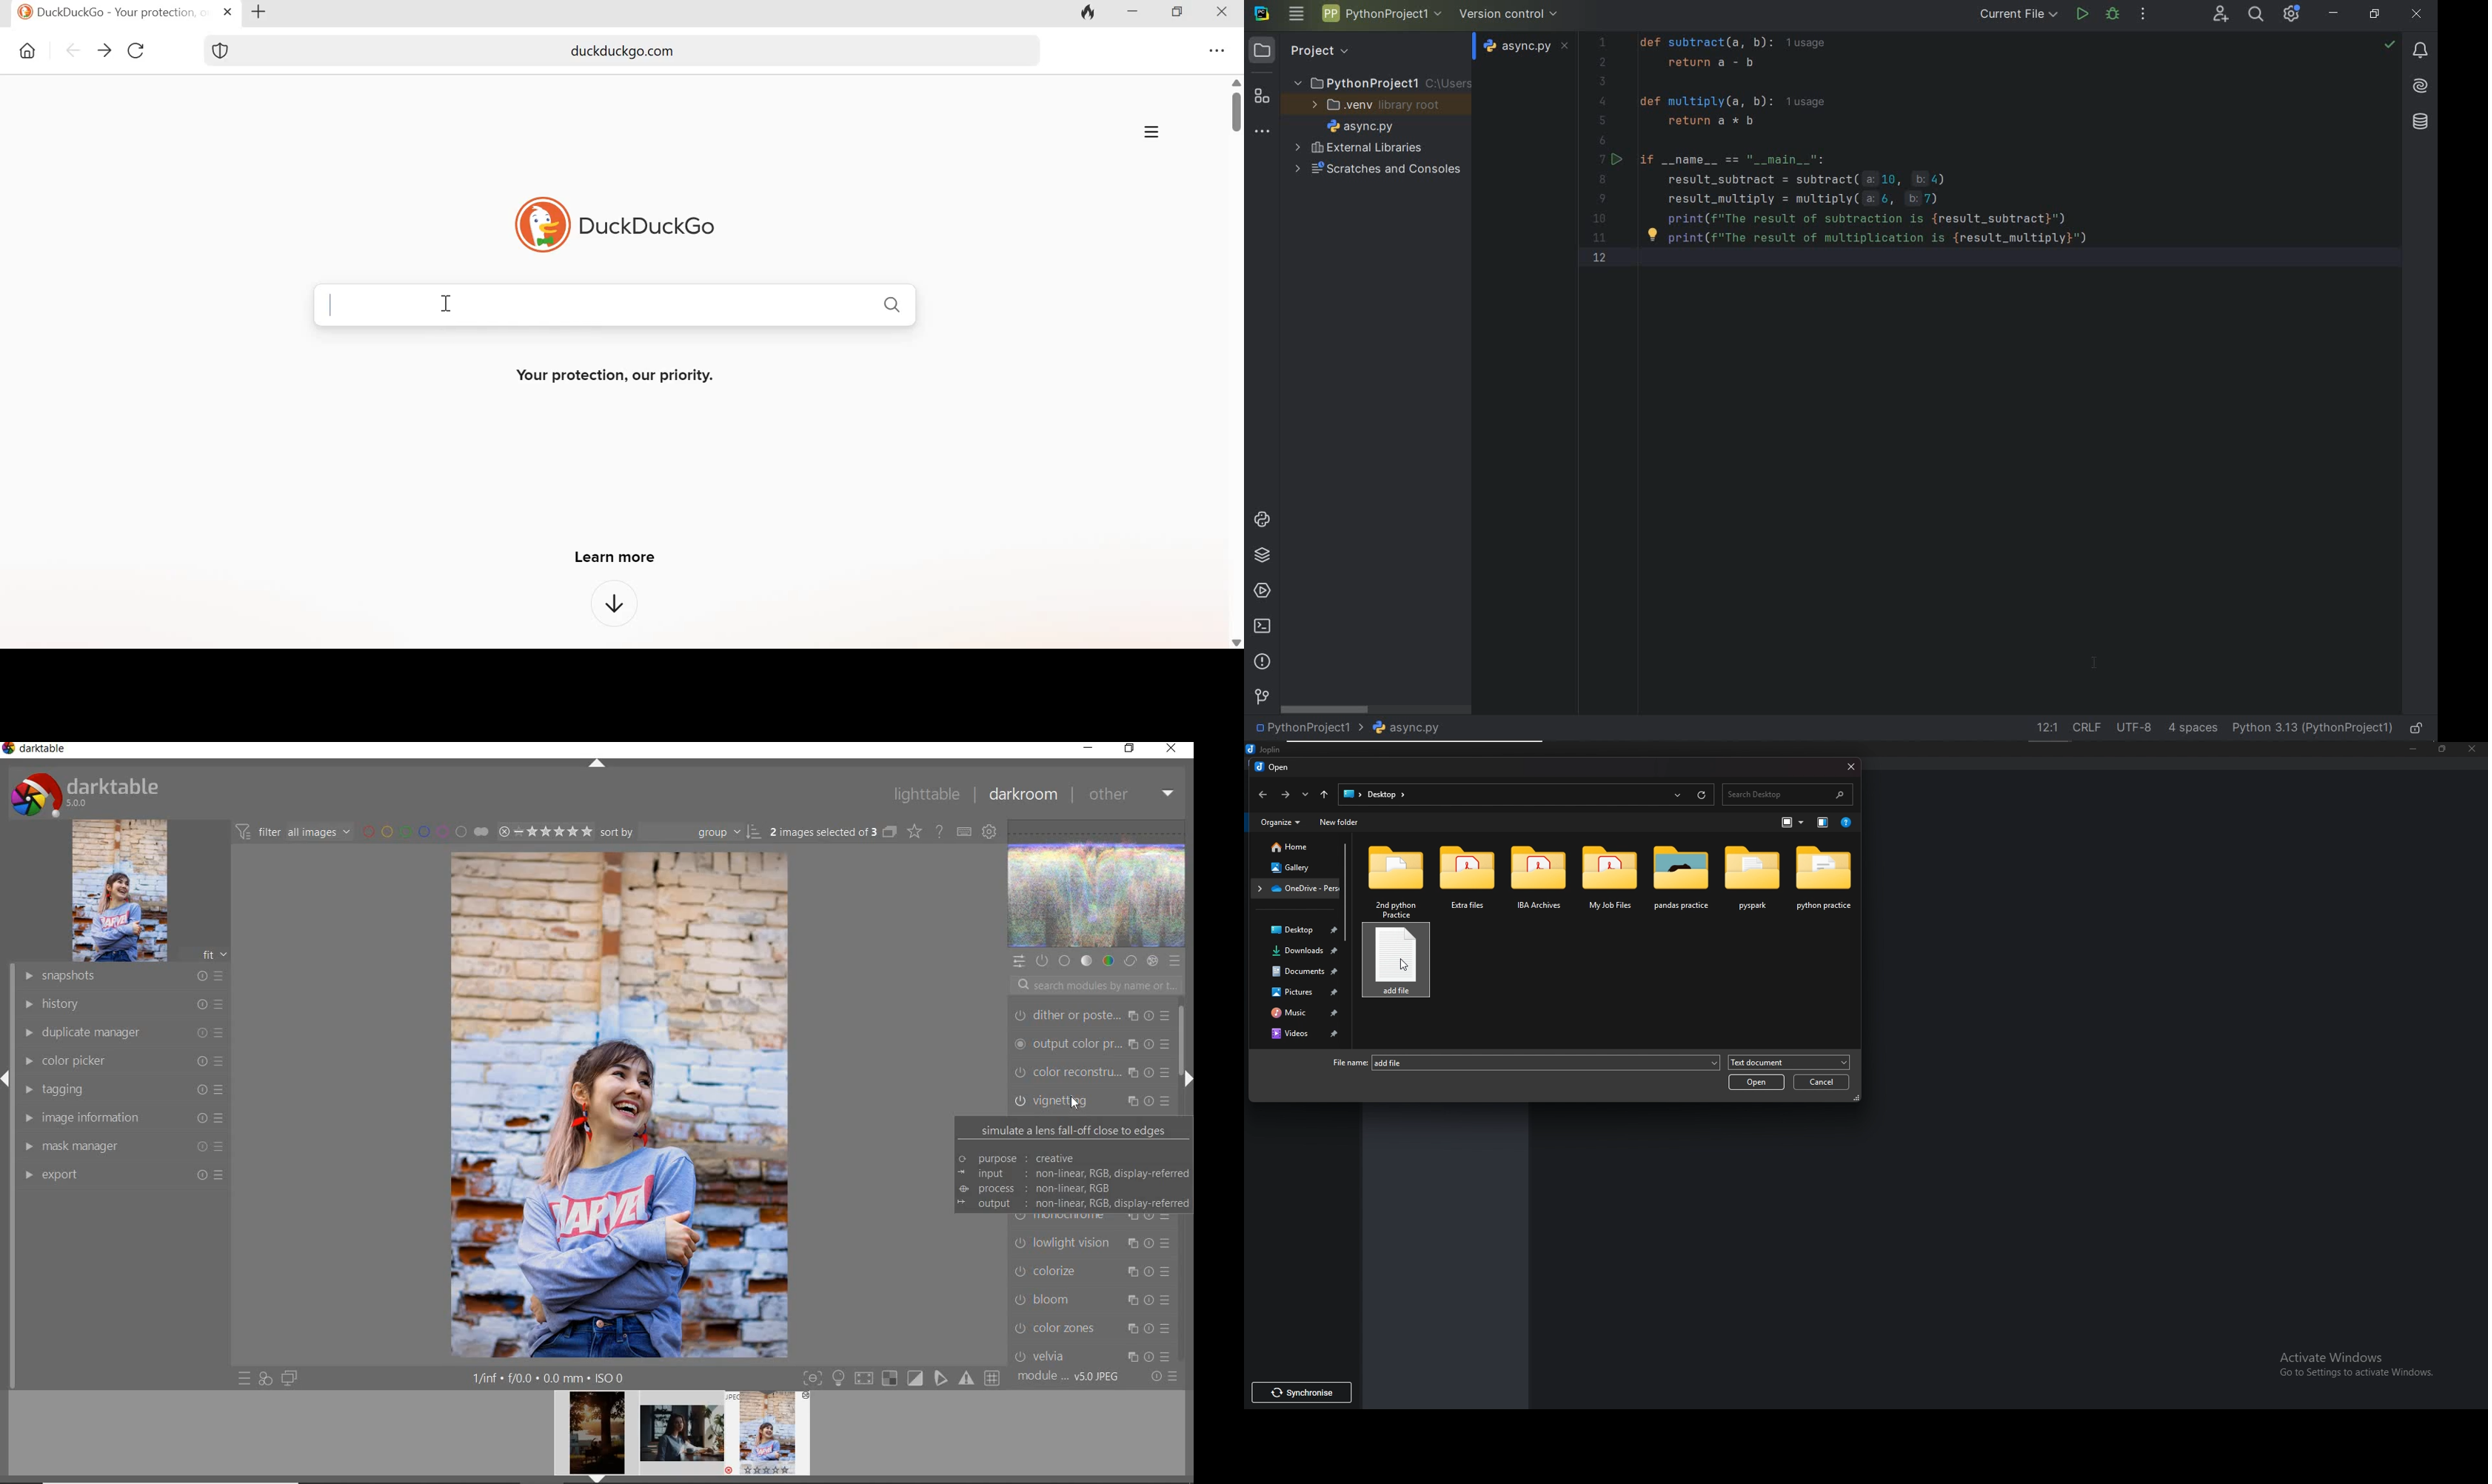 This screenshot has width=2492, height=1484. I want to click on lens correction, so click(1089, 1352).